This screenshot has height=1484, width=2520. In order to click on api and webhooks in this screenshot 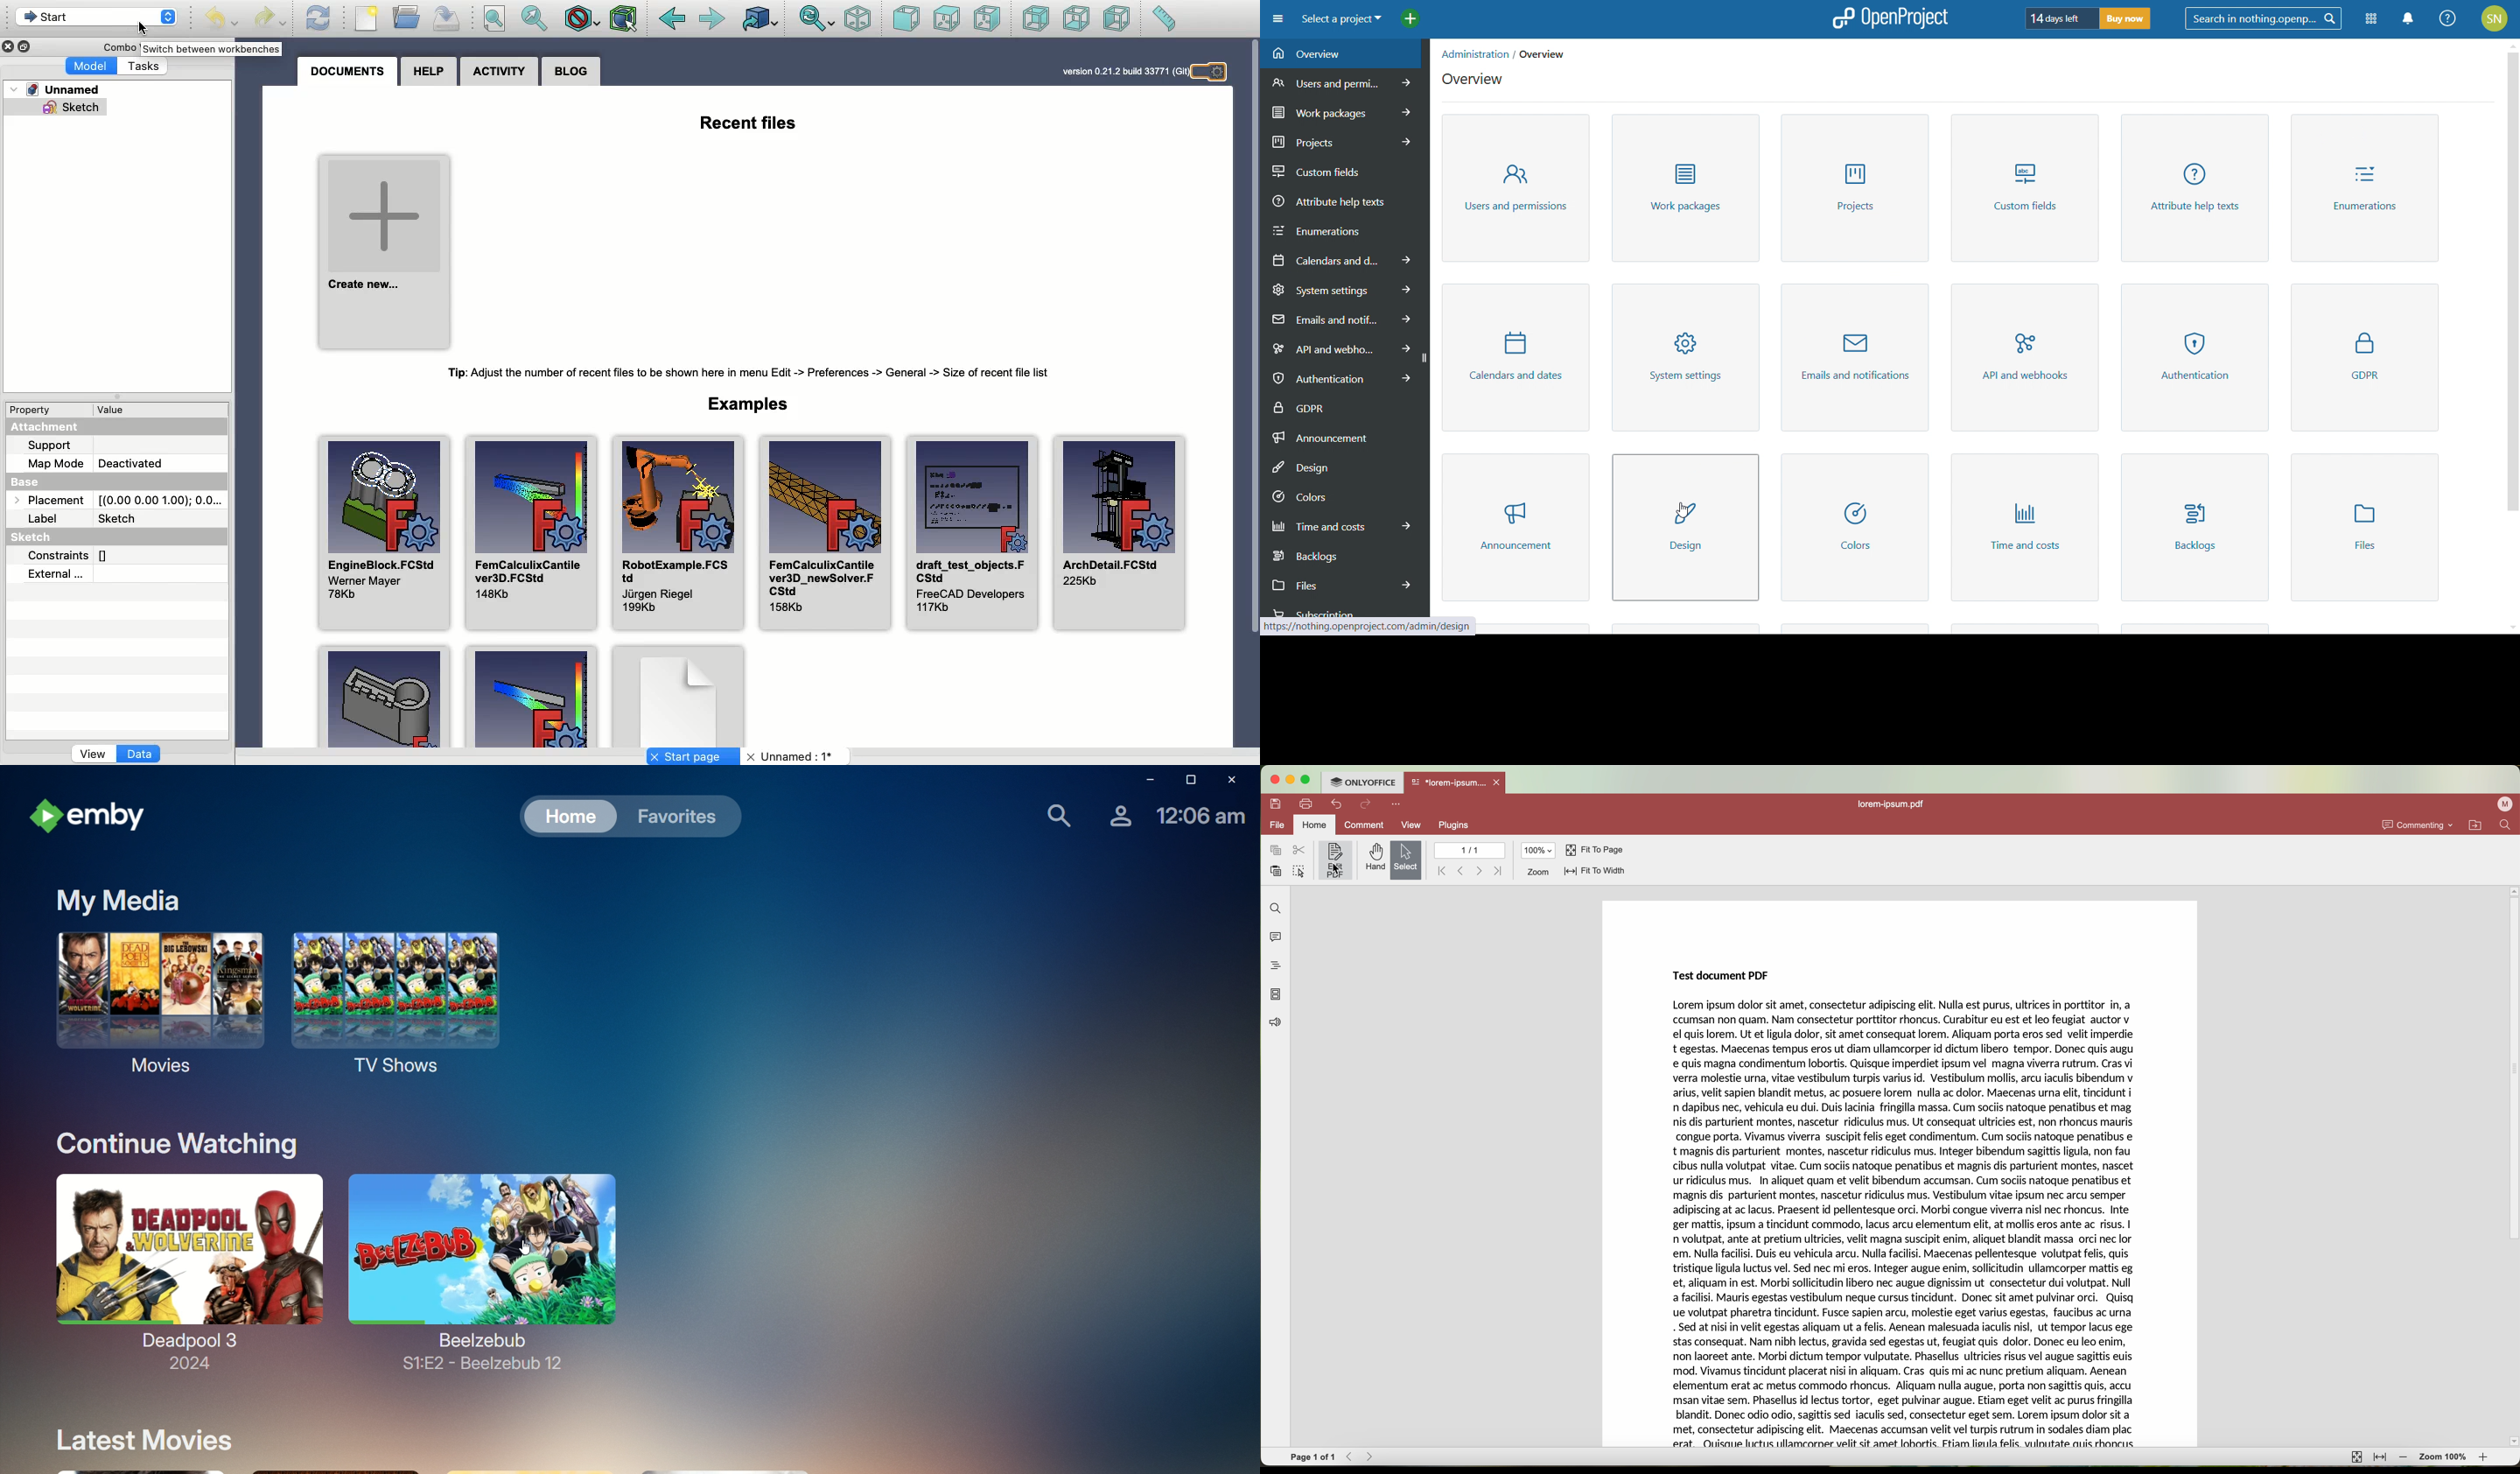, I will do `click(2026, 358)`.